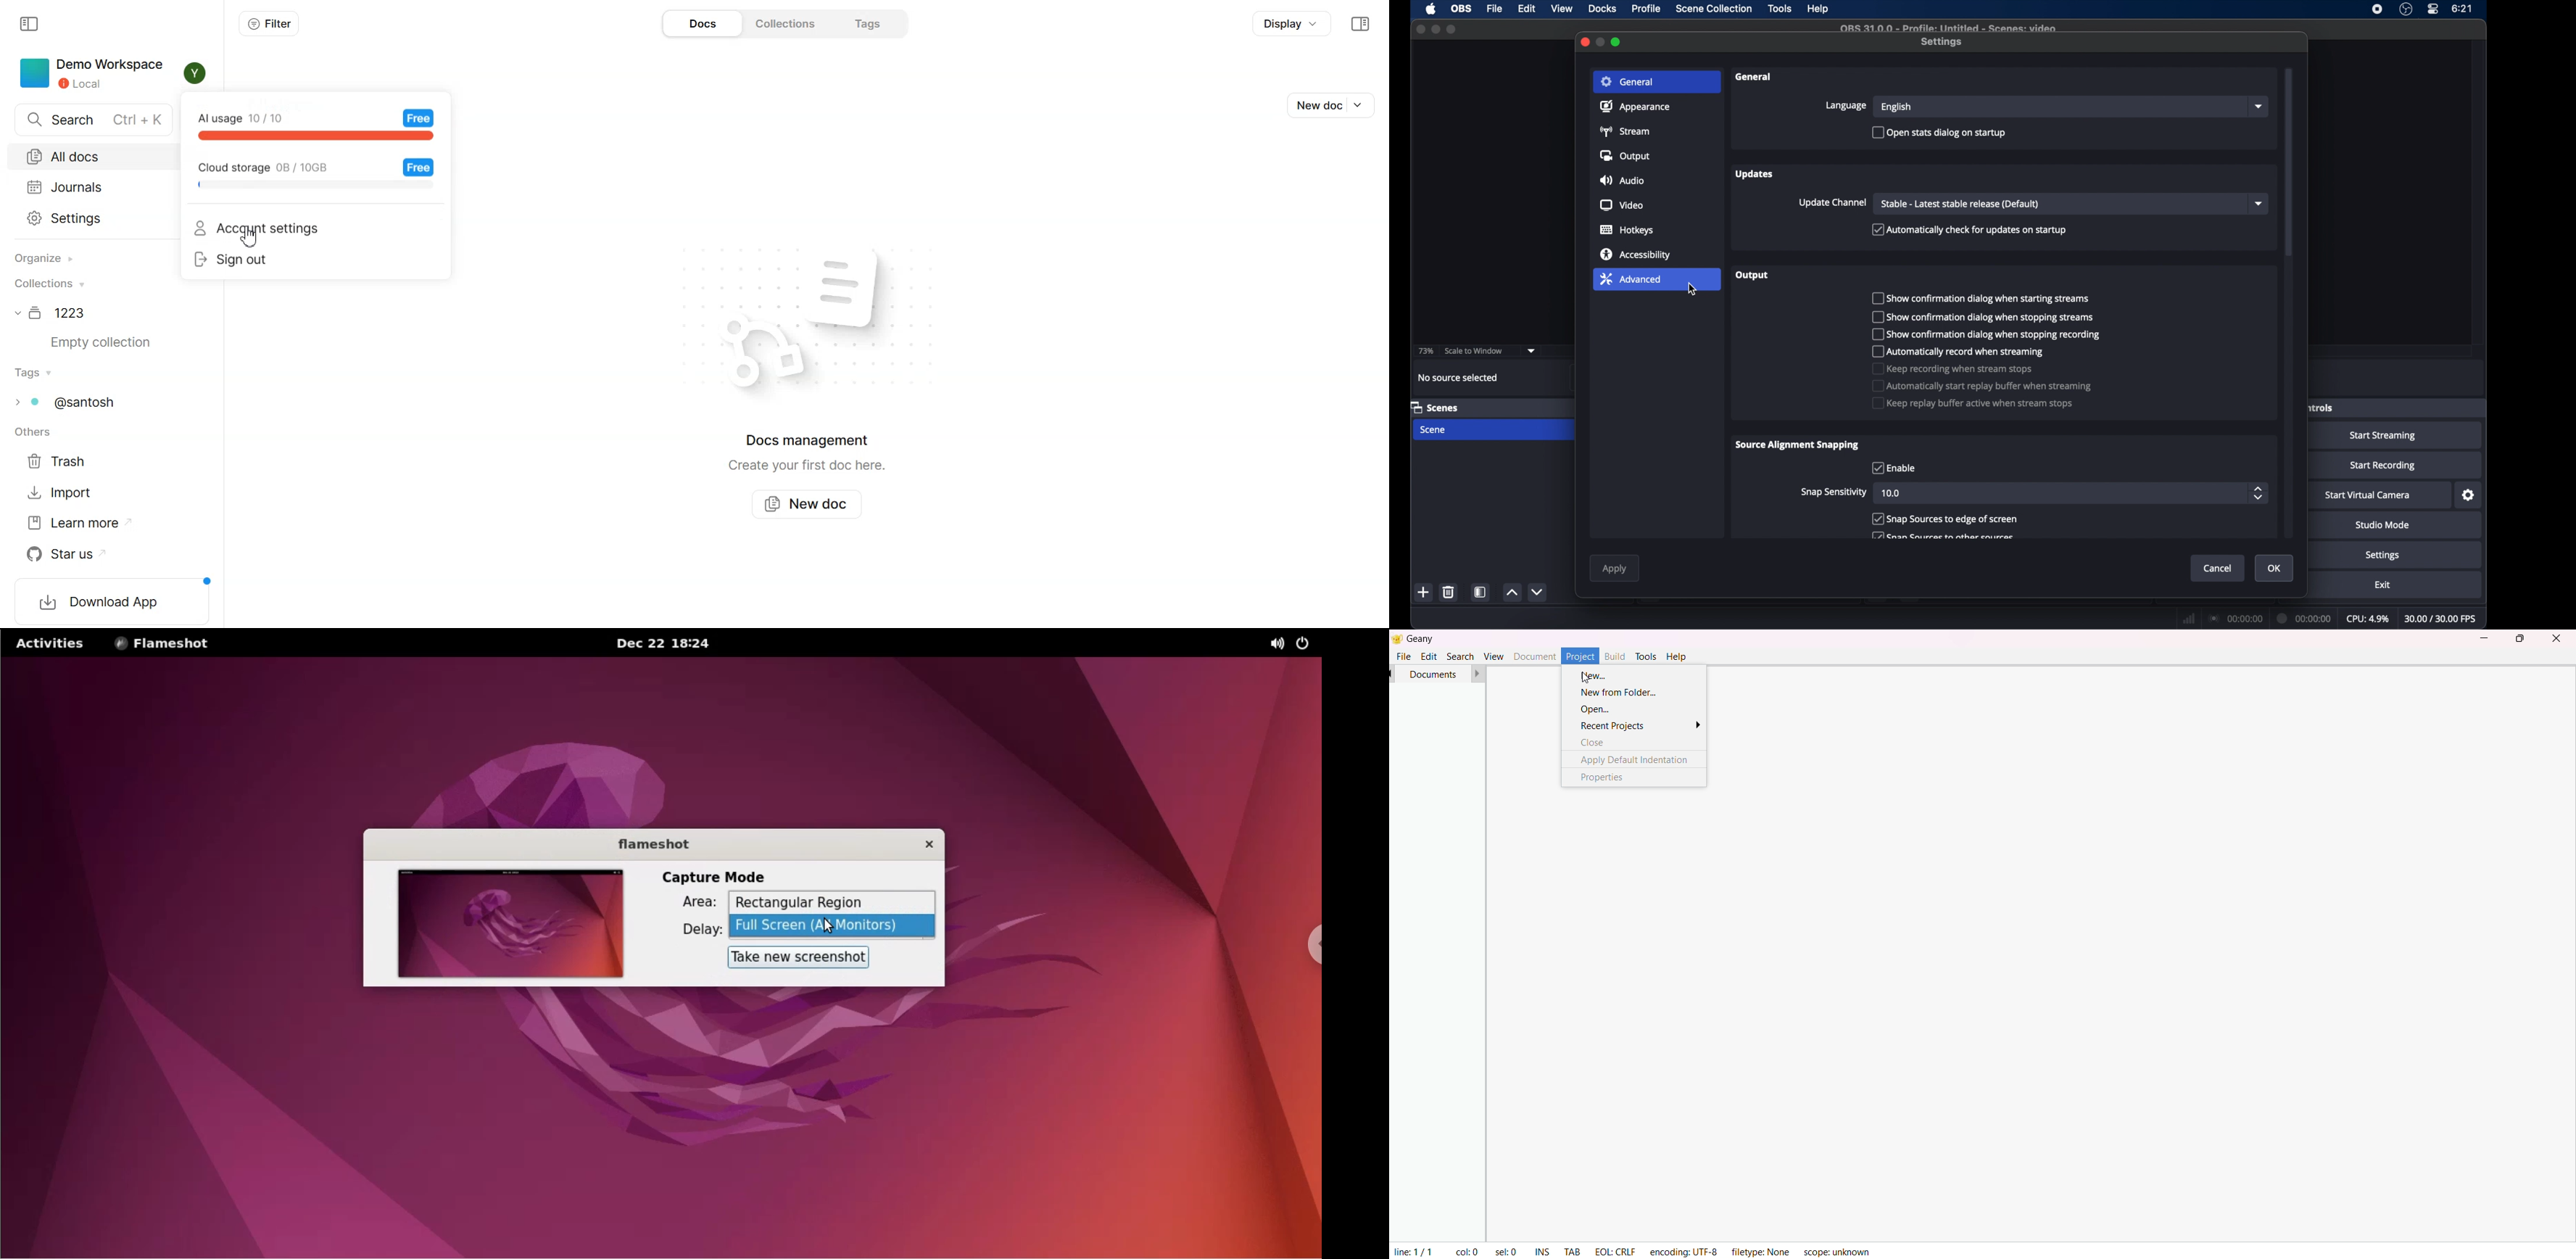 This screenshot has height=1260, width=2576. Describe the element at coordinates (2462, 9) in the screenshot. I see `time` at that location.